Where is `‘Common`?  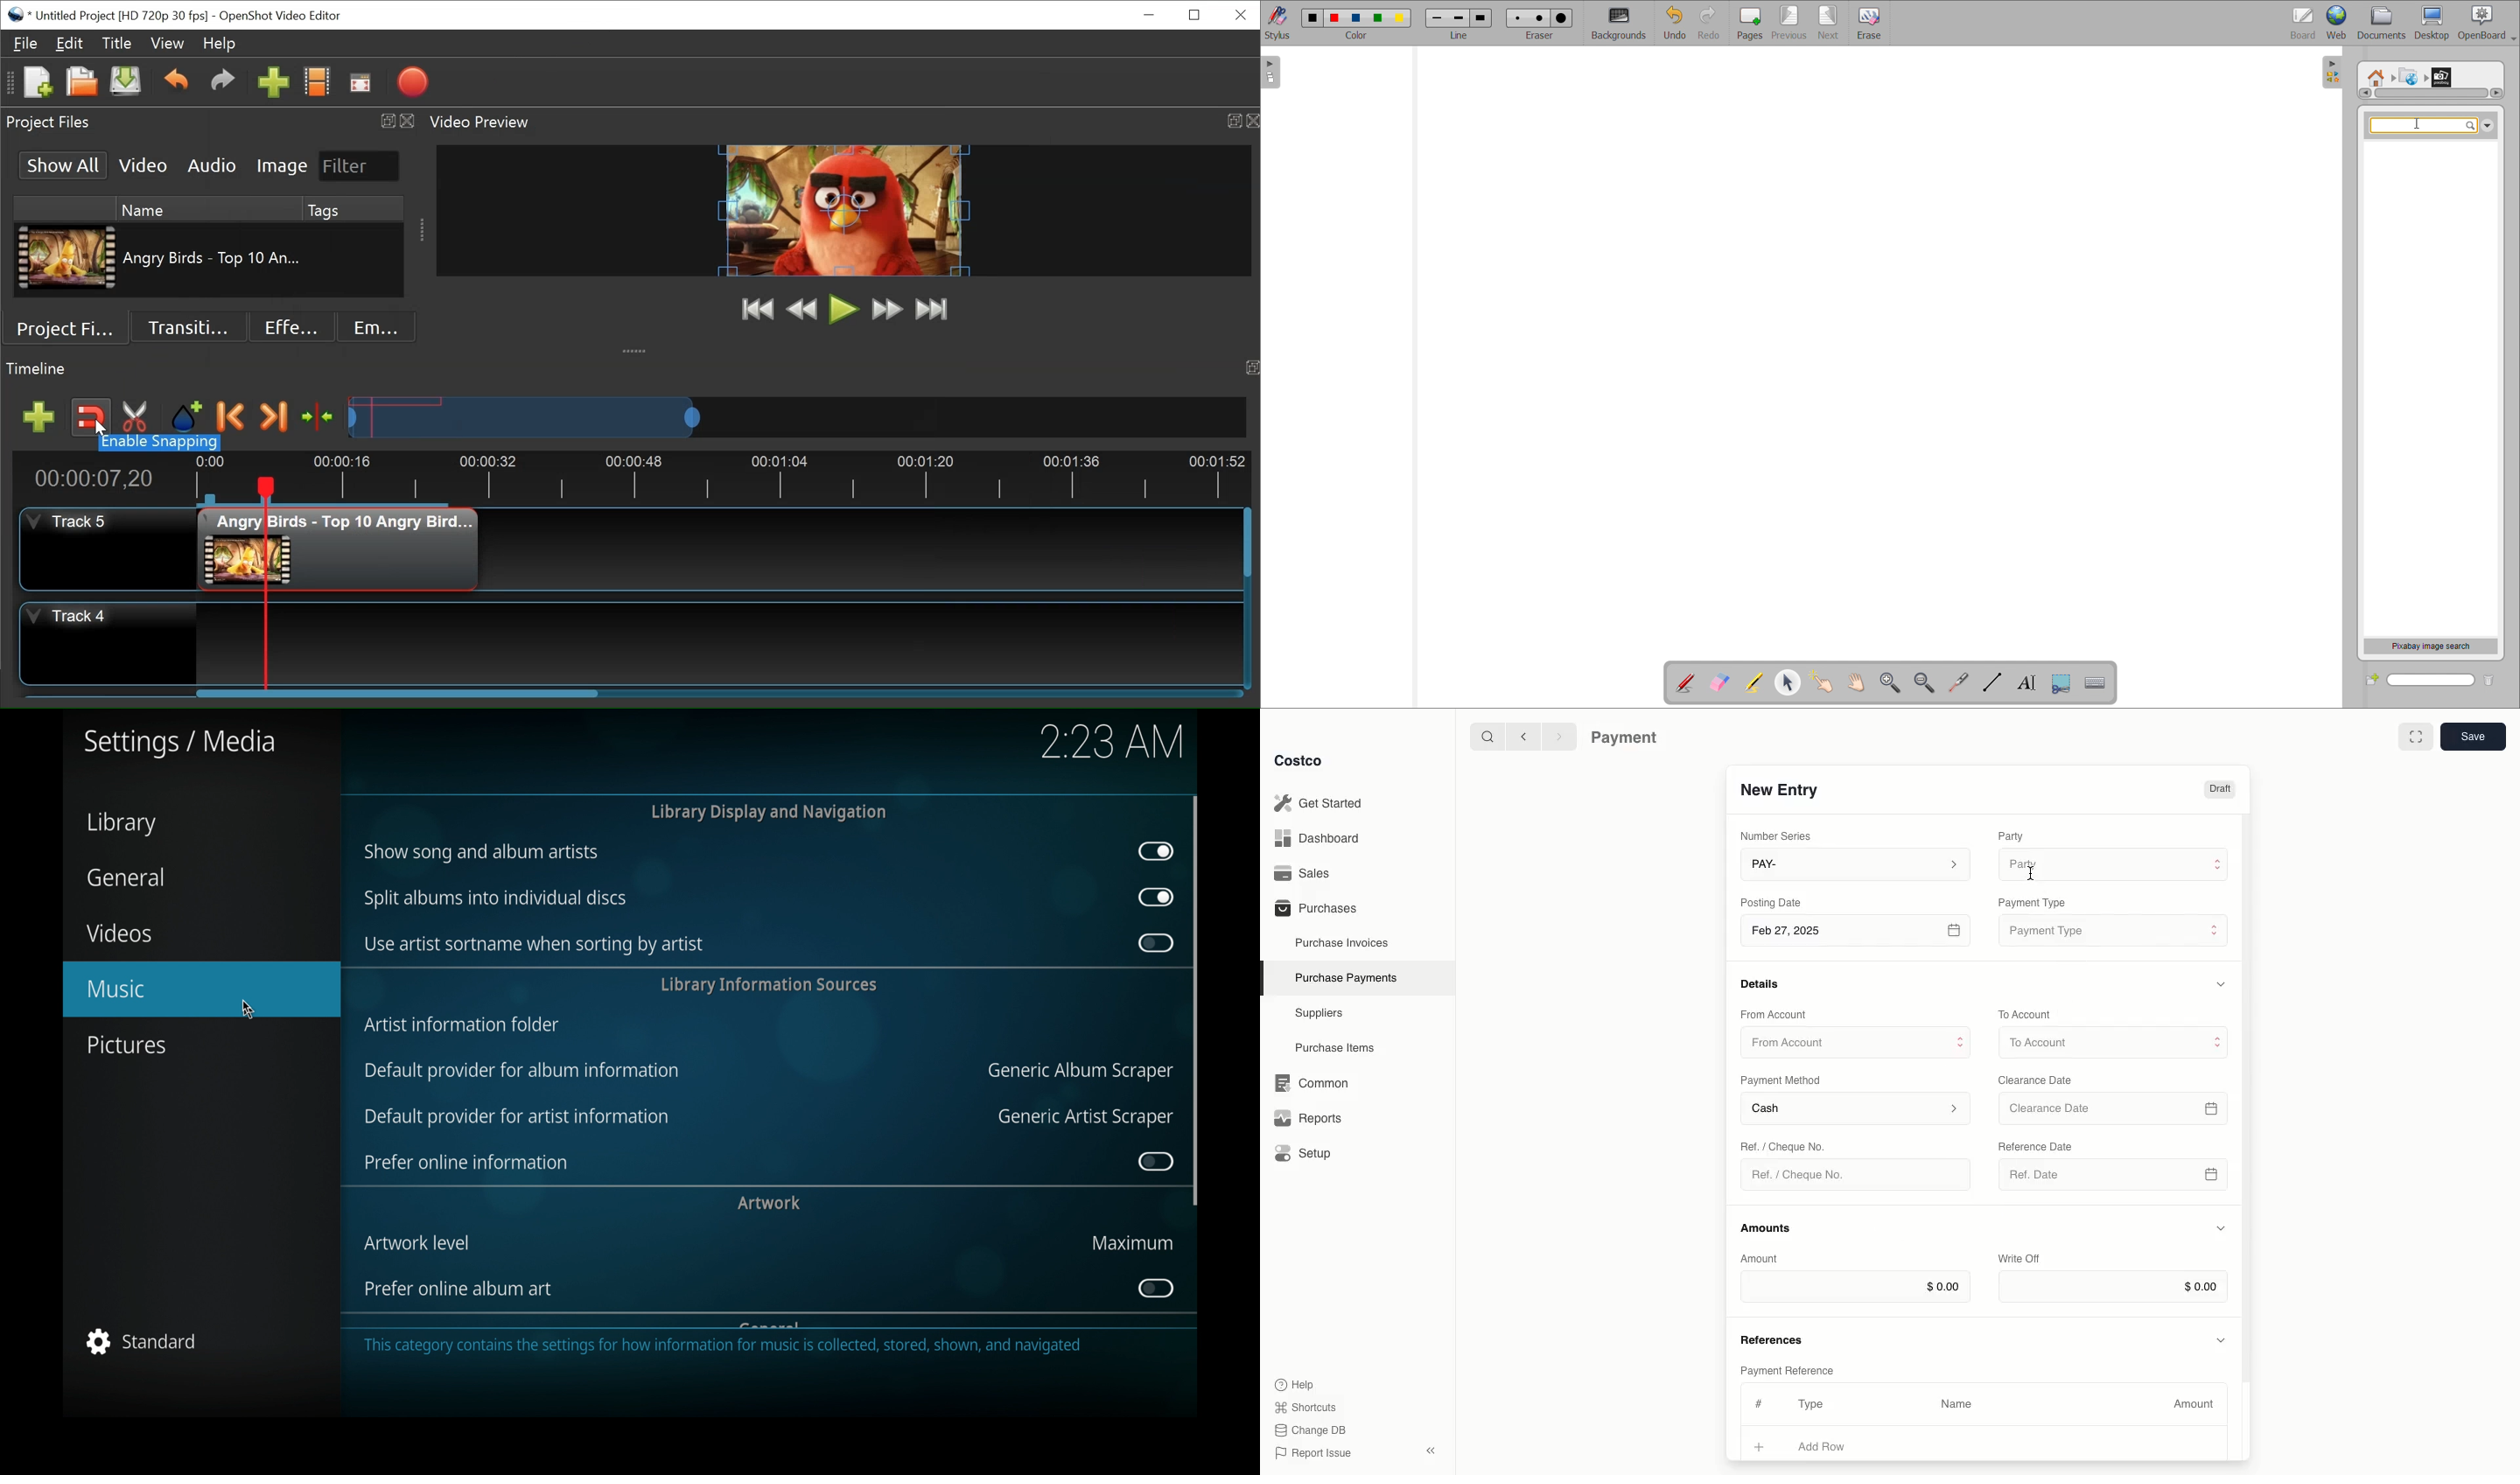
‘Common is located at coordinates (1315, 1080).